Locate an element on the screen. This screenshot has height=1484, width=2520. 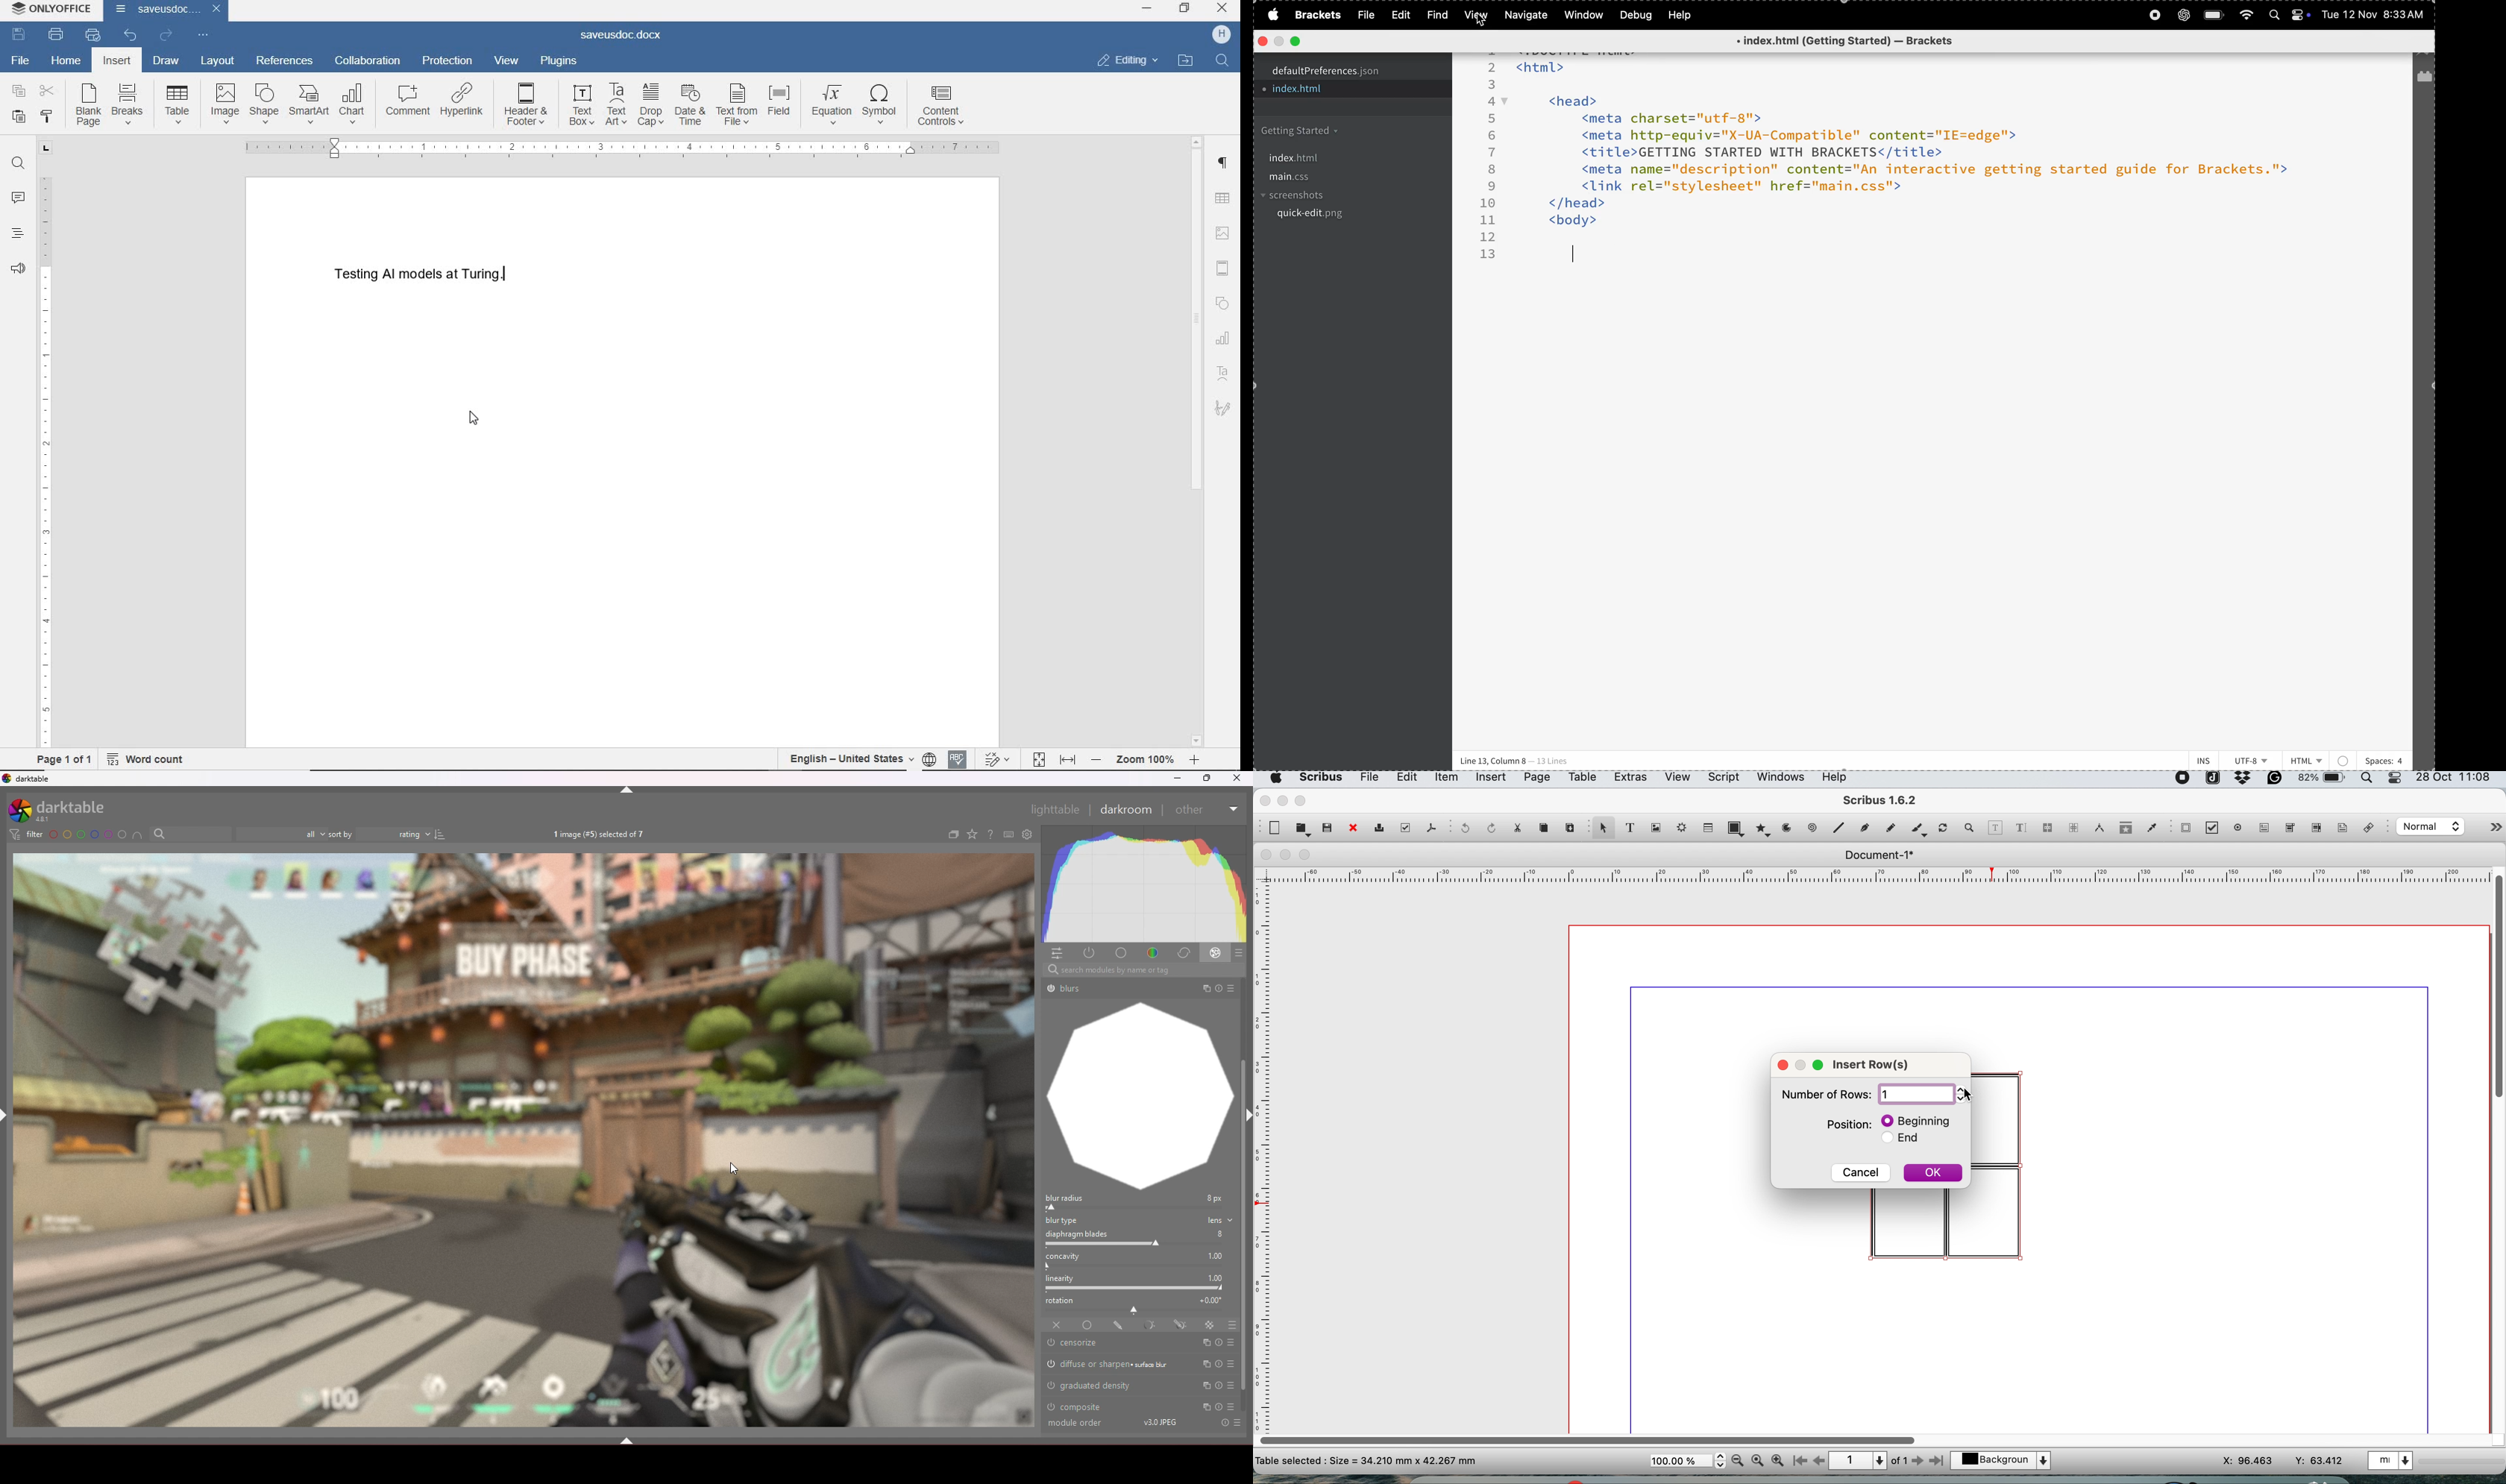
cursor description is located at coordinates (1234, 1405).